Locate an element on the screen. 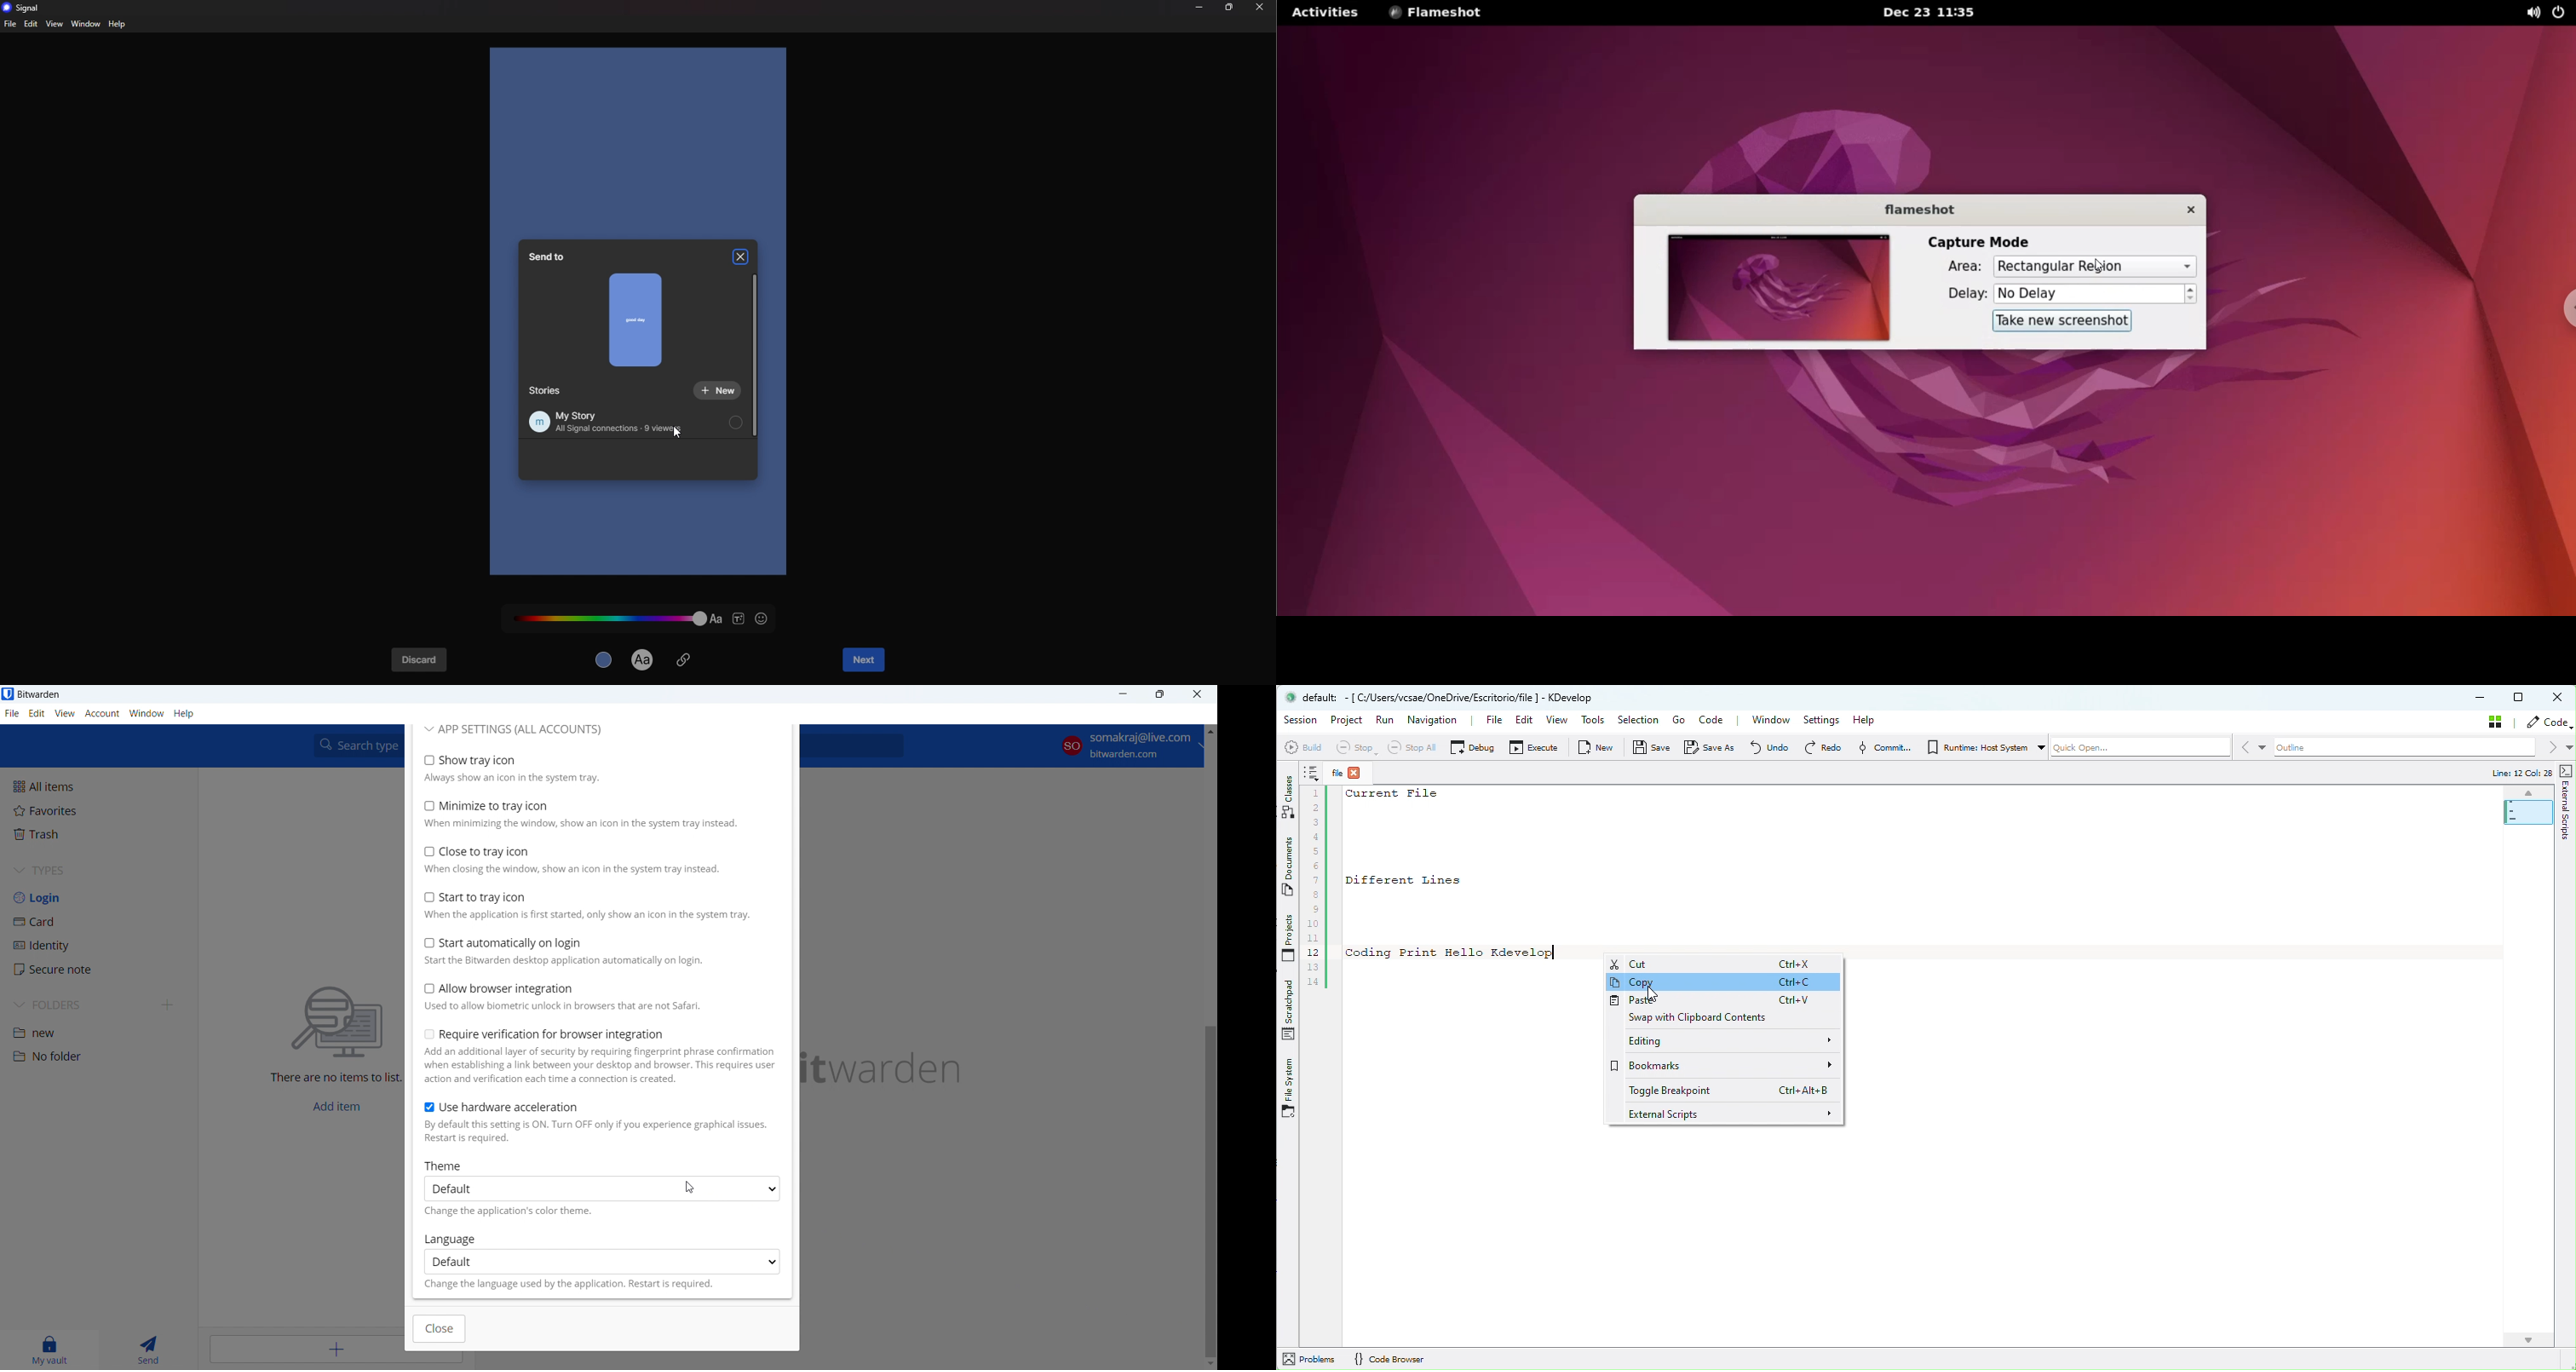 Image resolution: width=2576 pixels, height=1372 pixels. External Scripts is located at coordinates (1734, 1114).